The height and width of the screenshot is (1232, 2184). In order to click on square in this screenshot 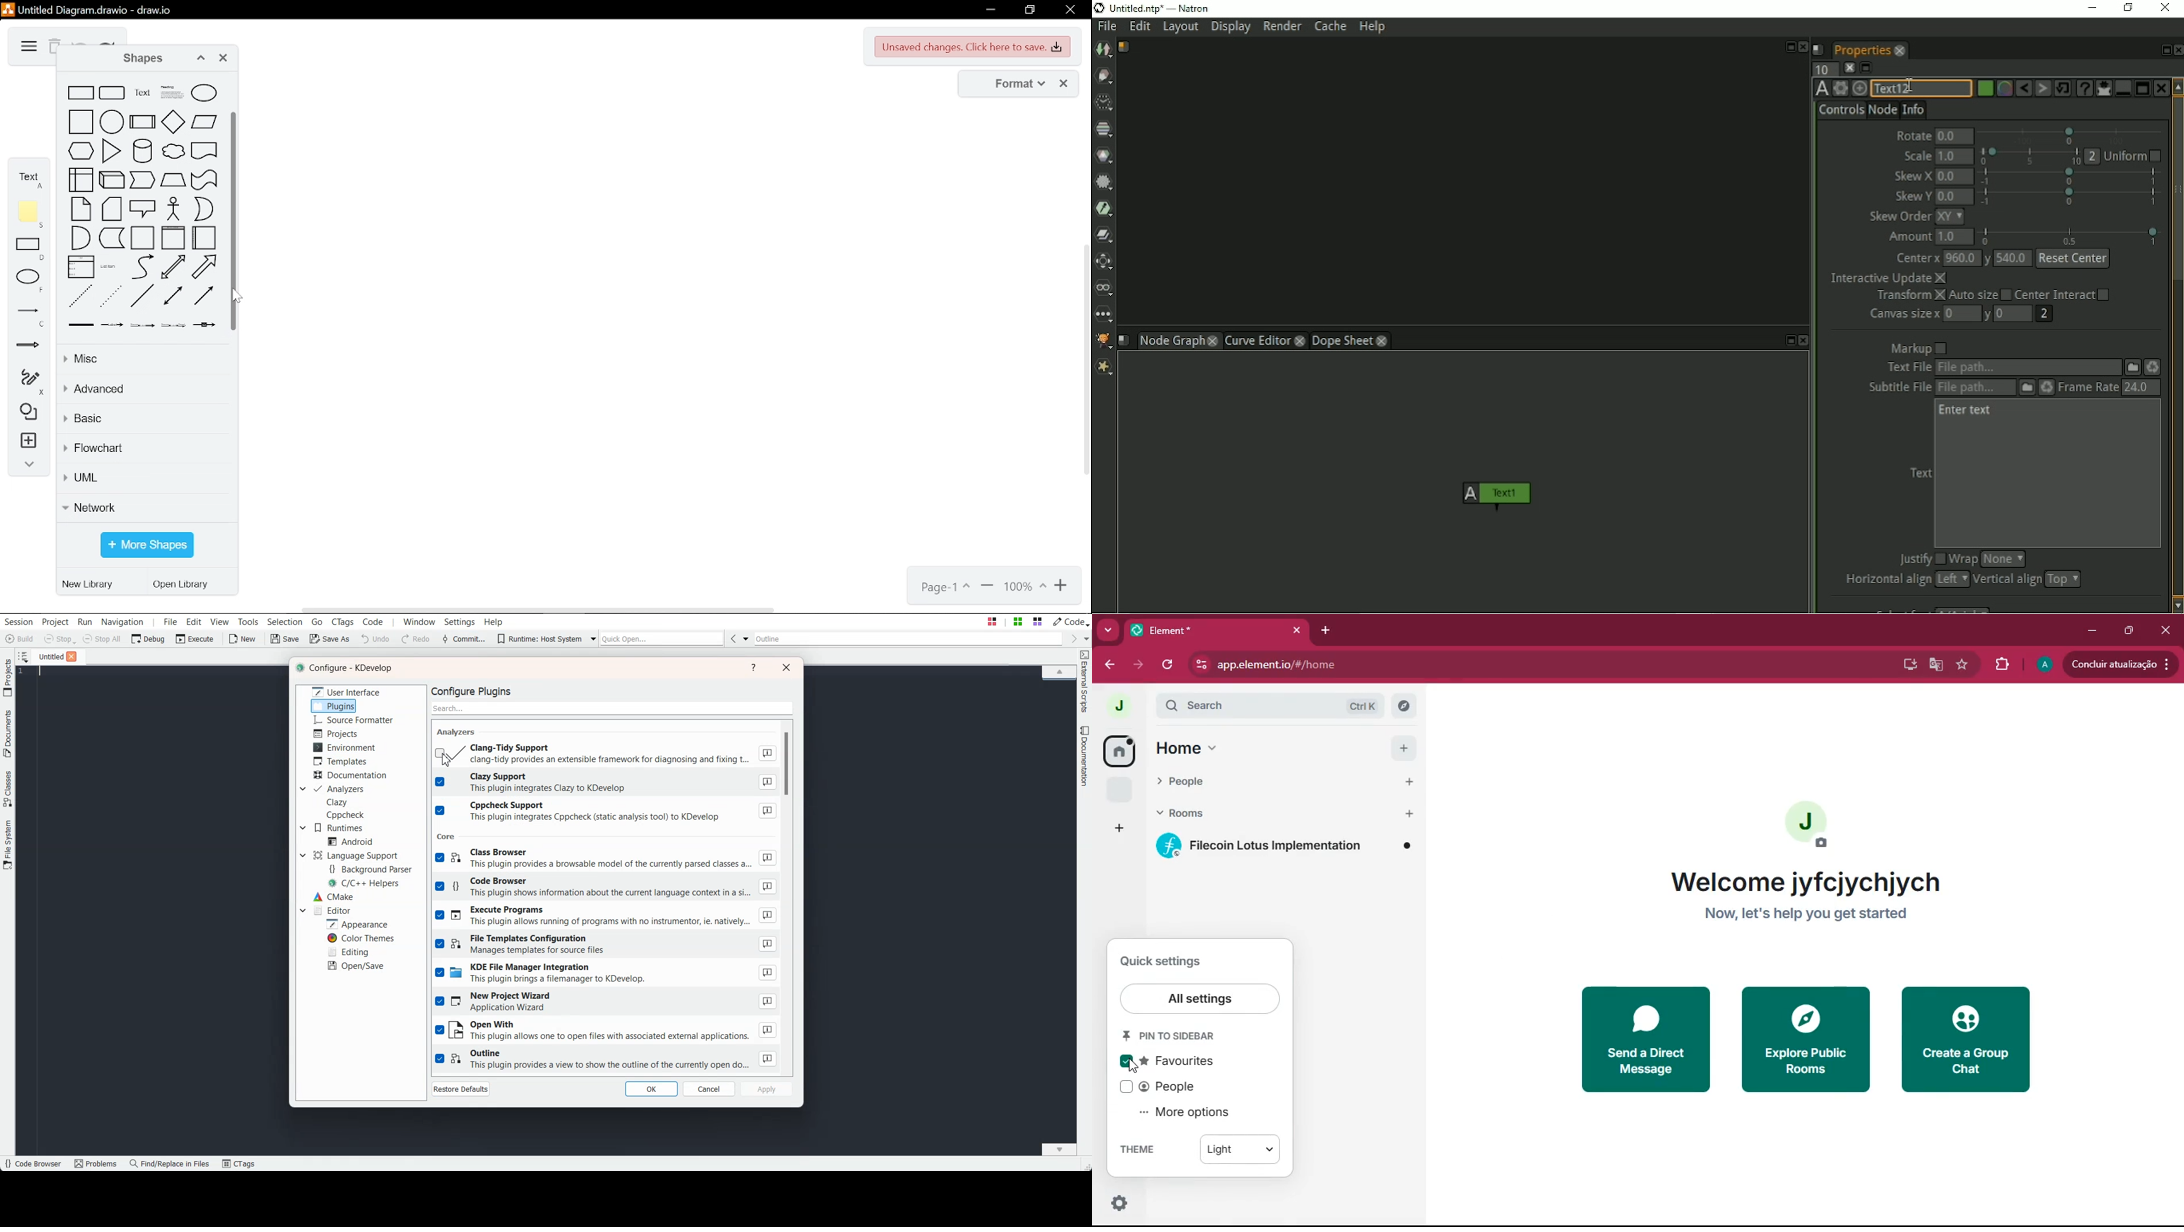, I will do `click(81, 121)`.